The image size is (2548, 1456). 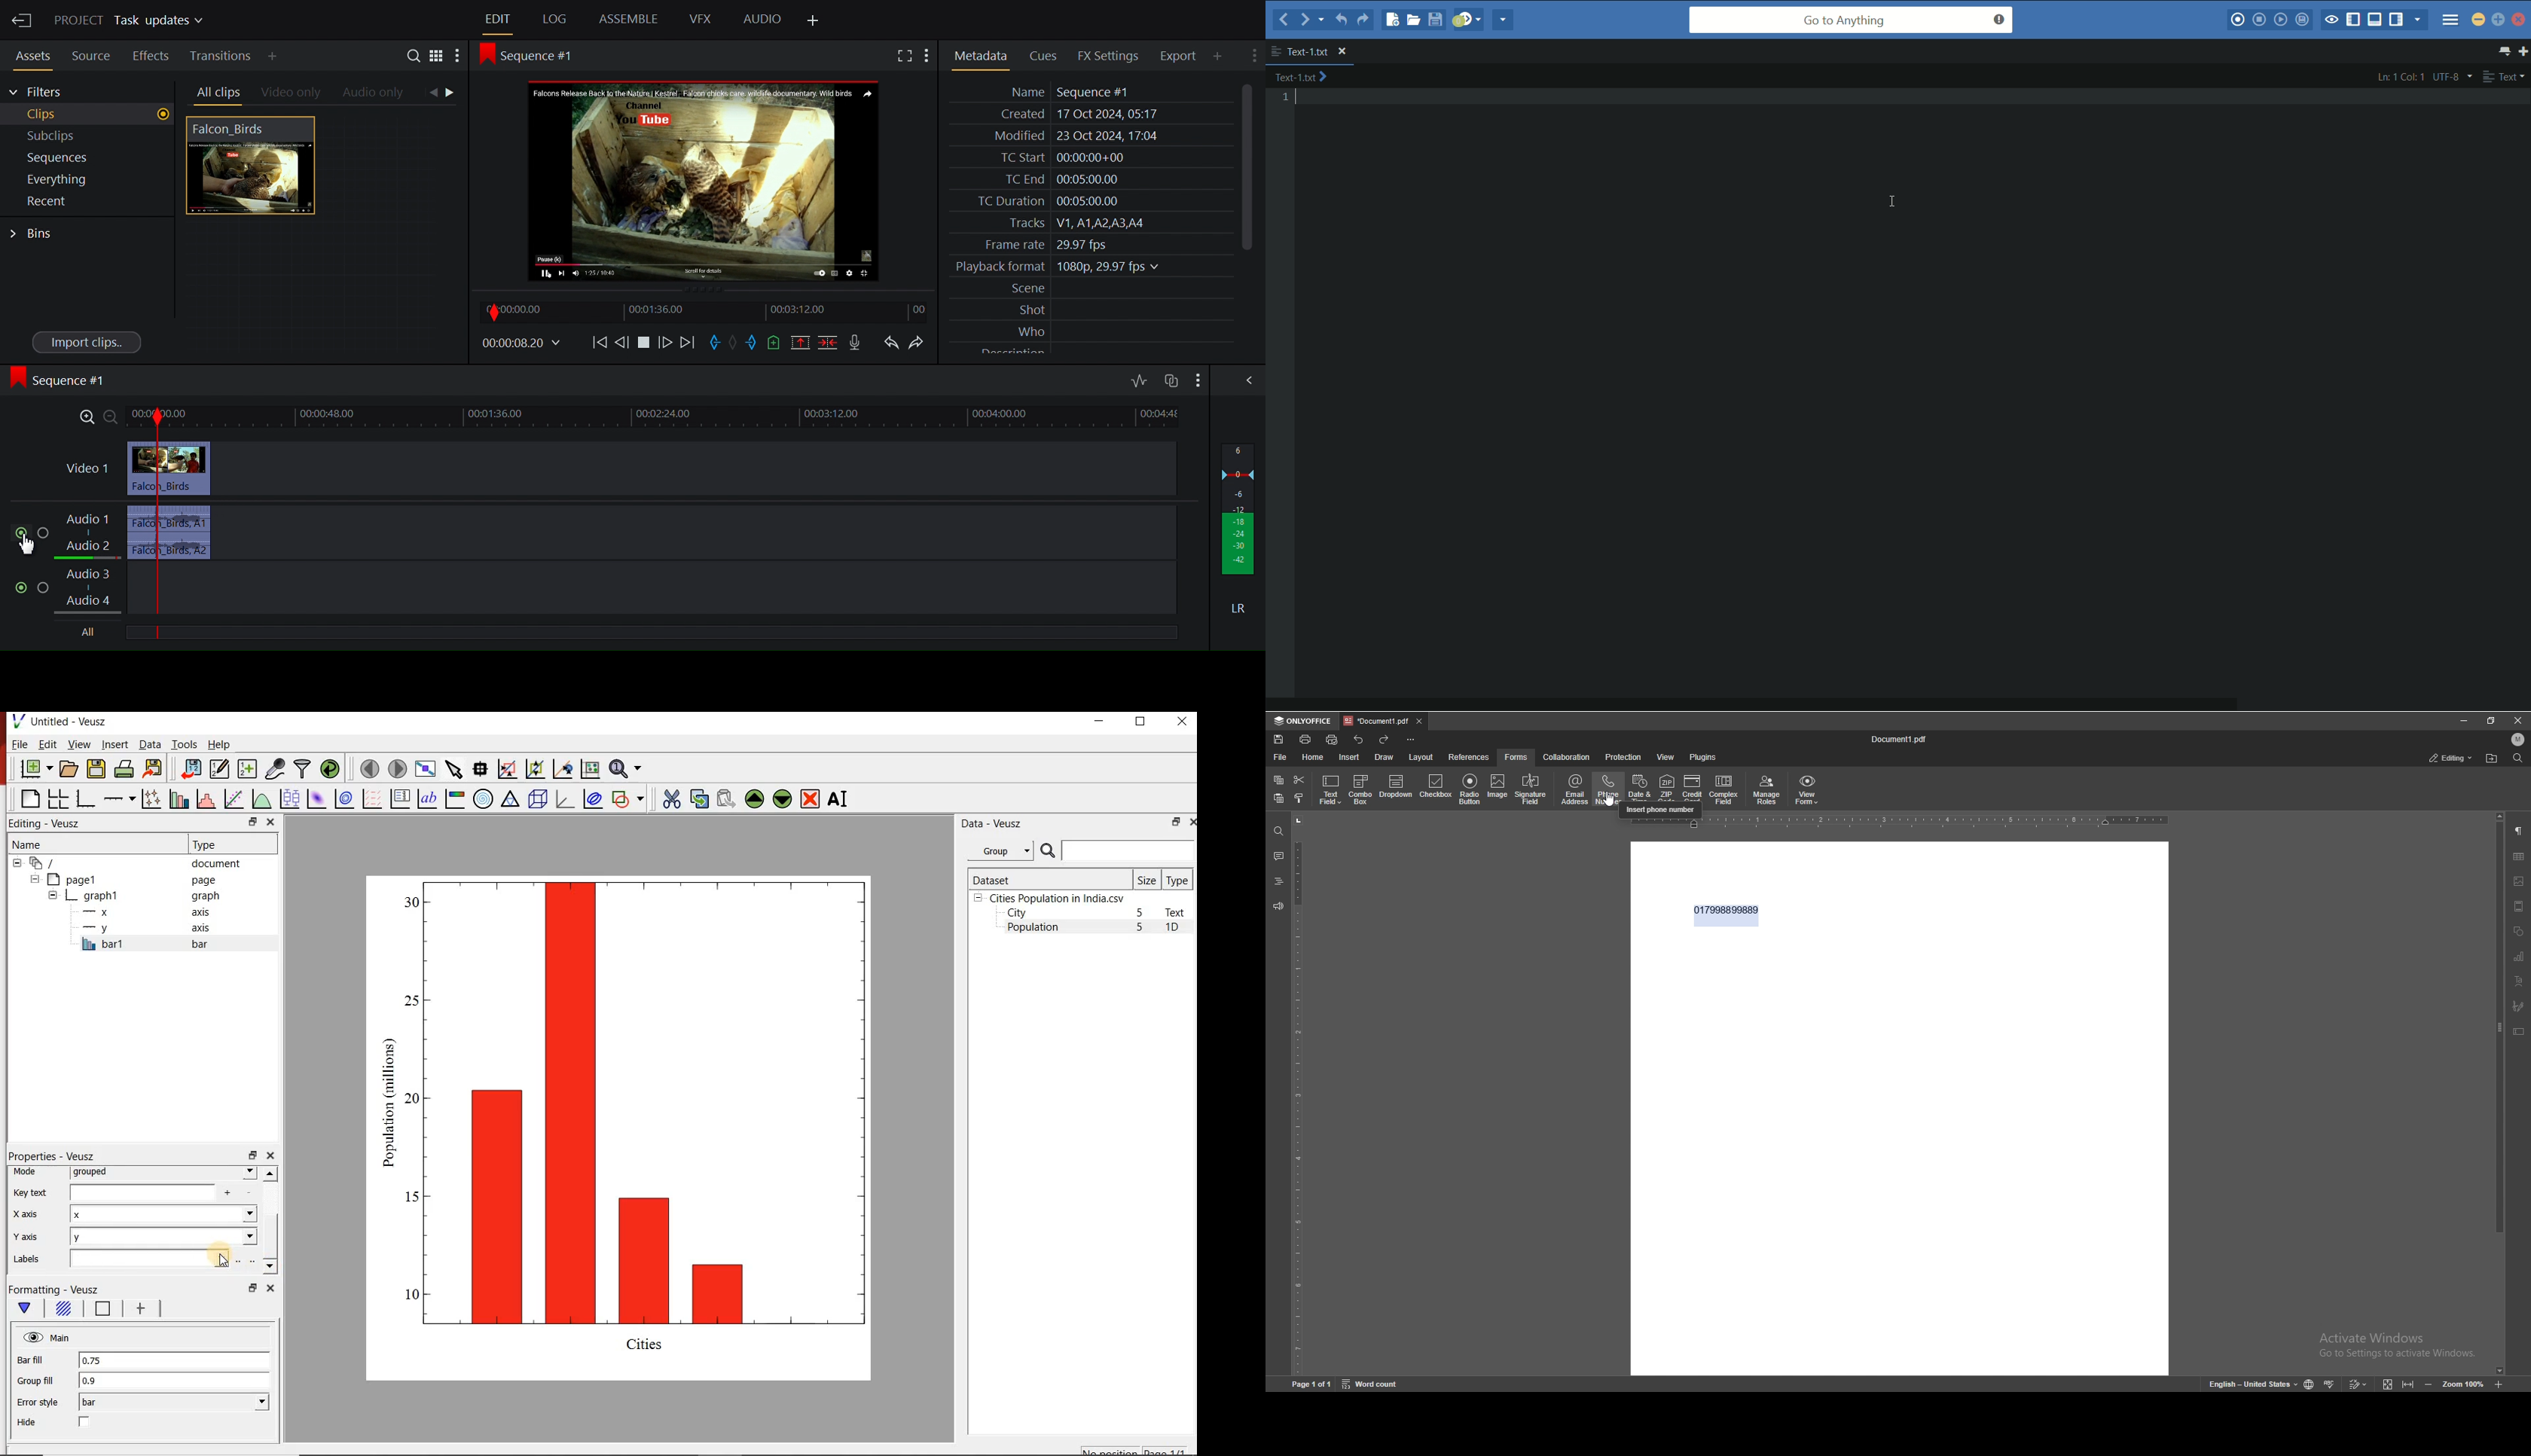 What do you see at coordinates (2360, 1384) in the screenshot?
I see `track changes` at bounding box center [2360, 1384].